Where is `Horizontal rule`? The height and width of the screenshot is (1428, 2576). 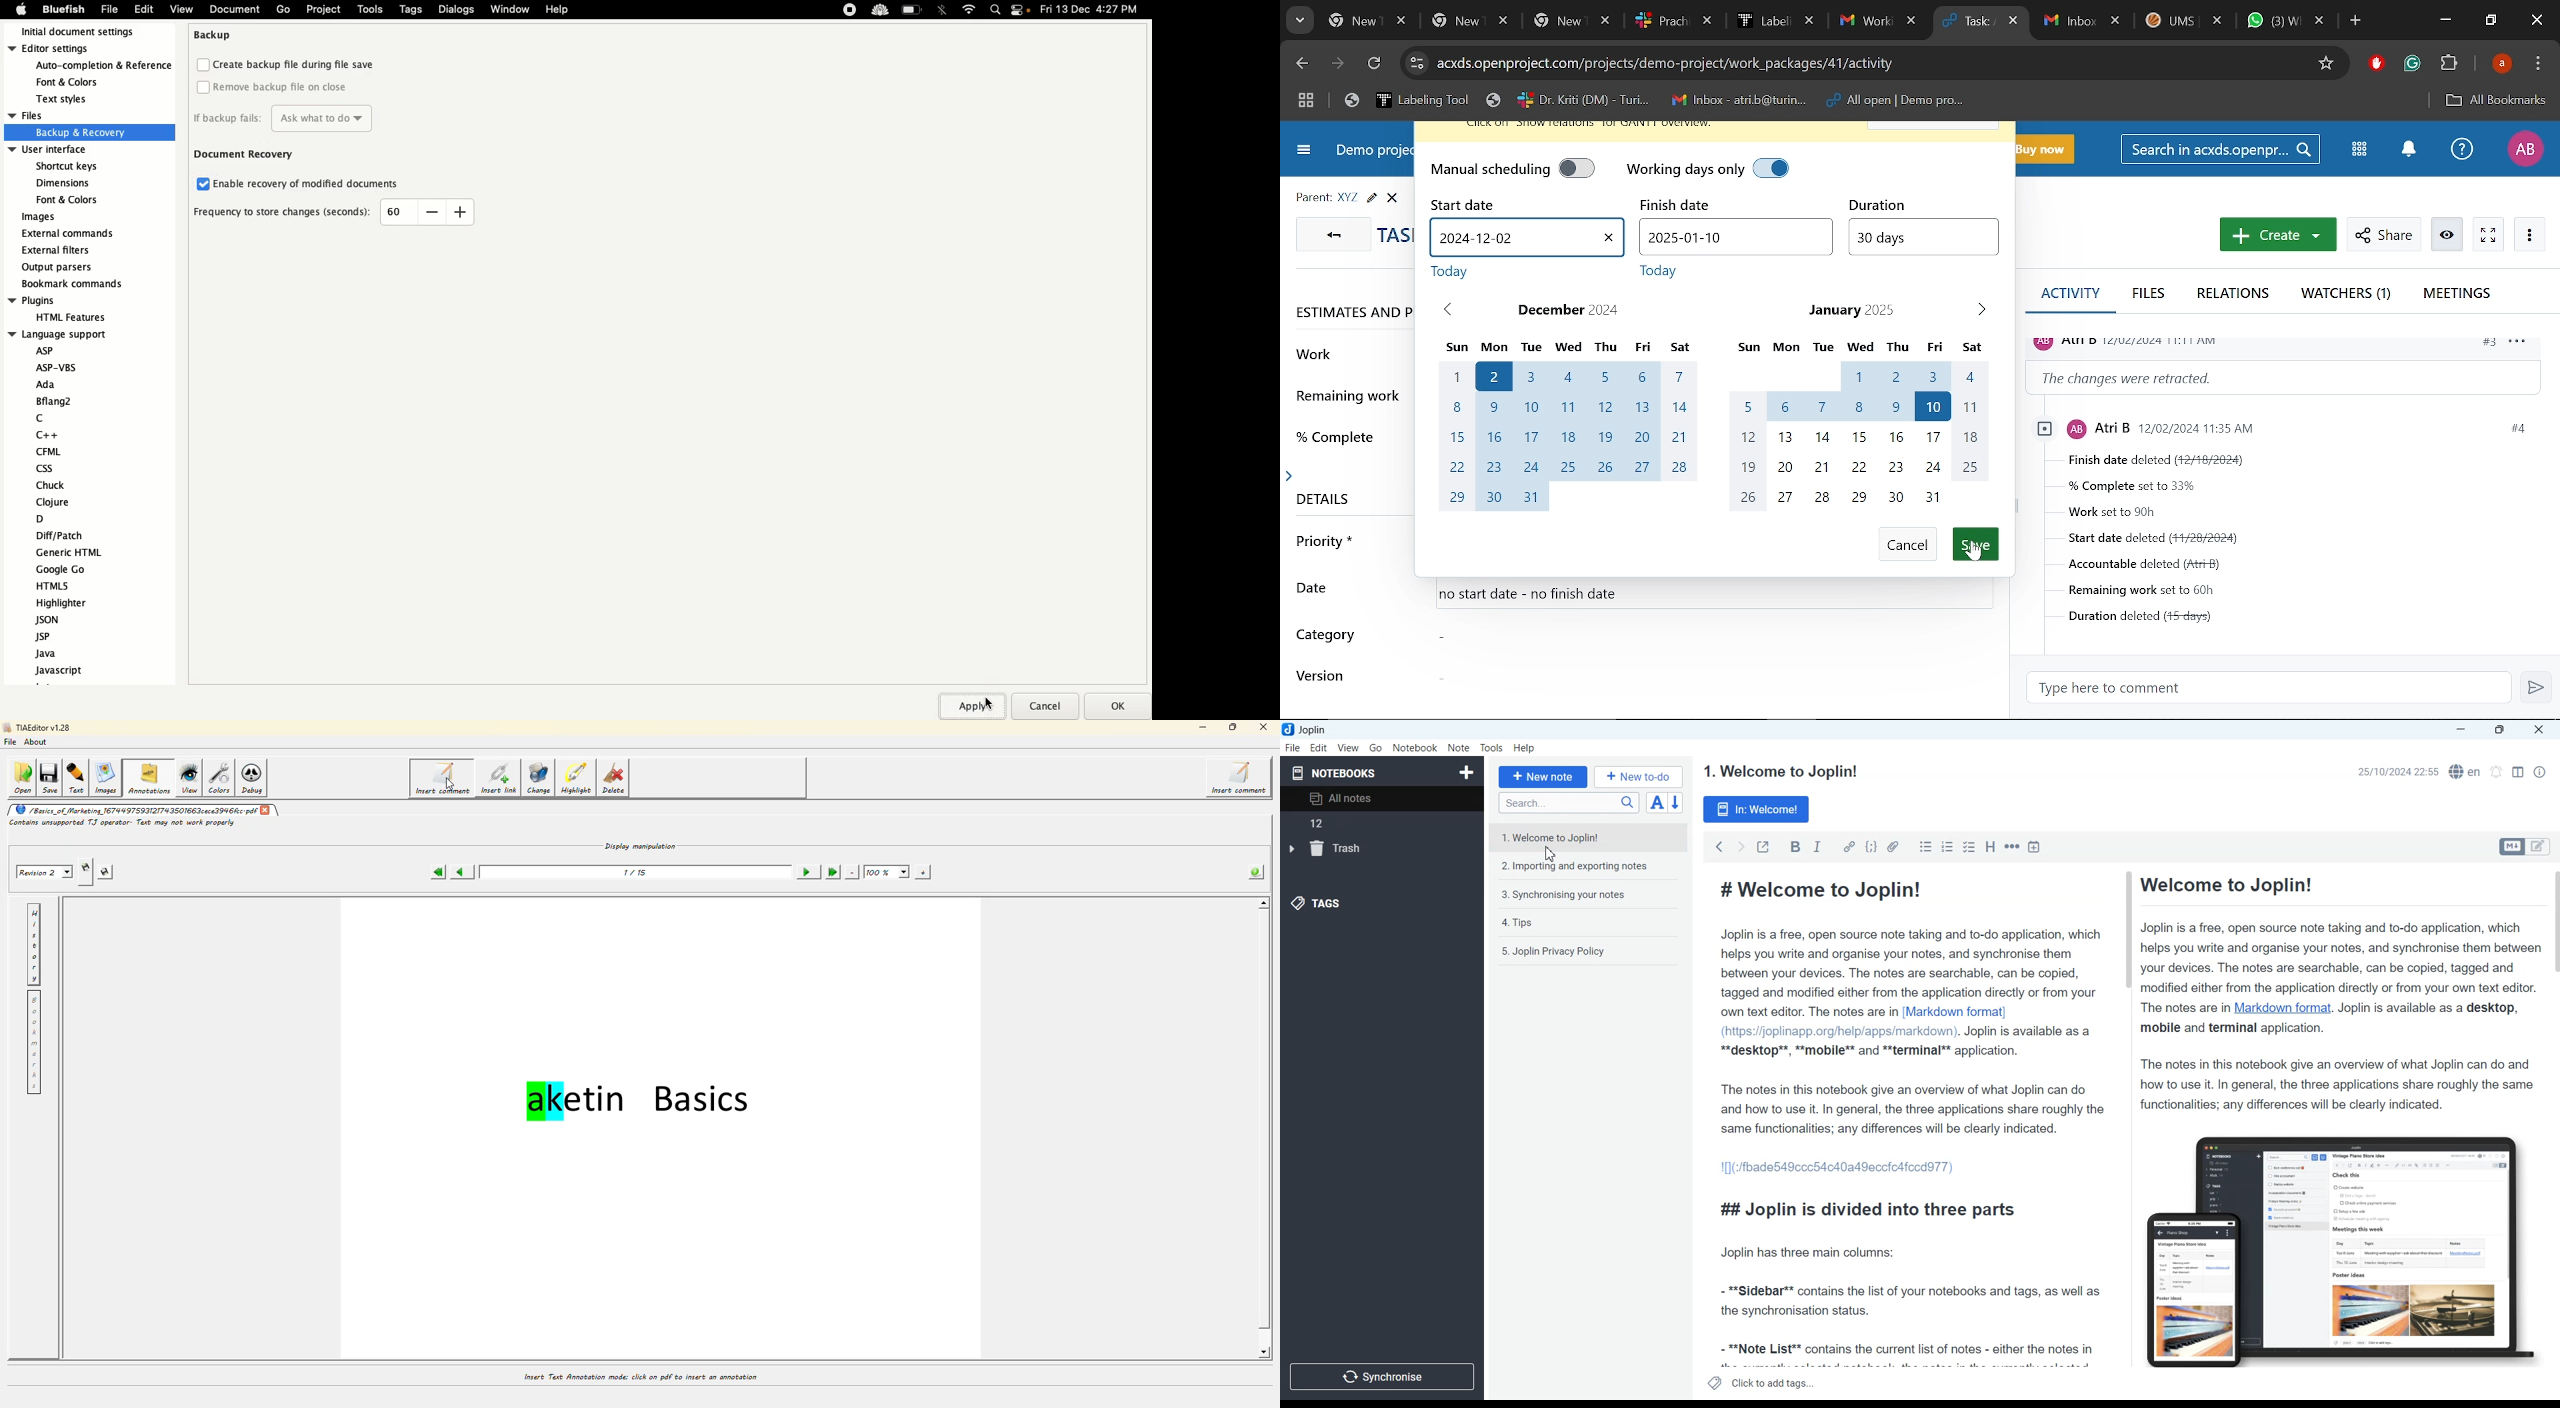 Horizontal rule is located at coordinates (2012, 847).